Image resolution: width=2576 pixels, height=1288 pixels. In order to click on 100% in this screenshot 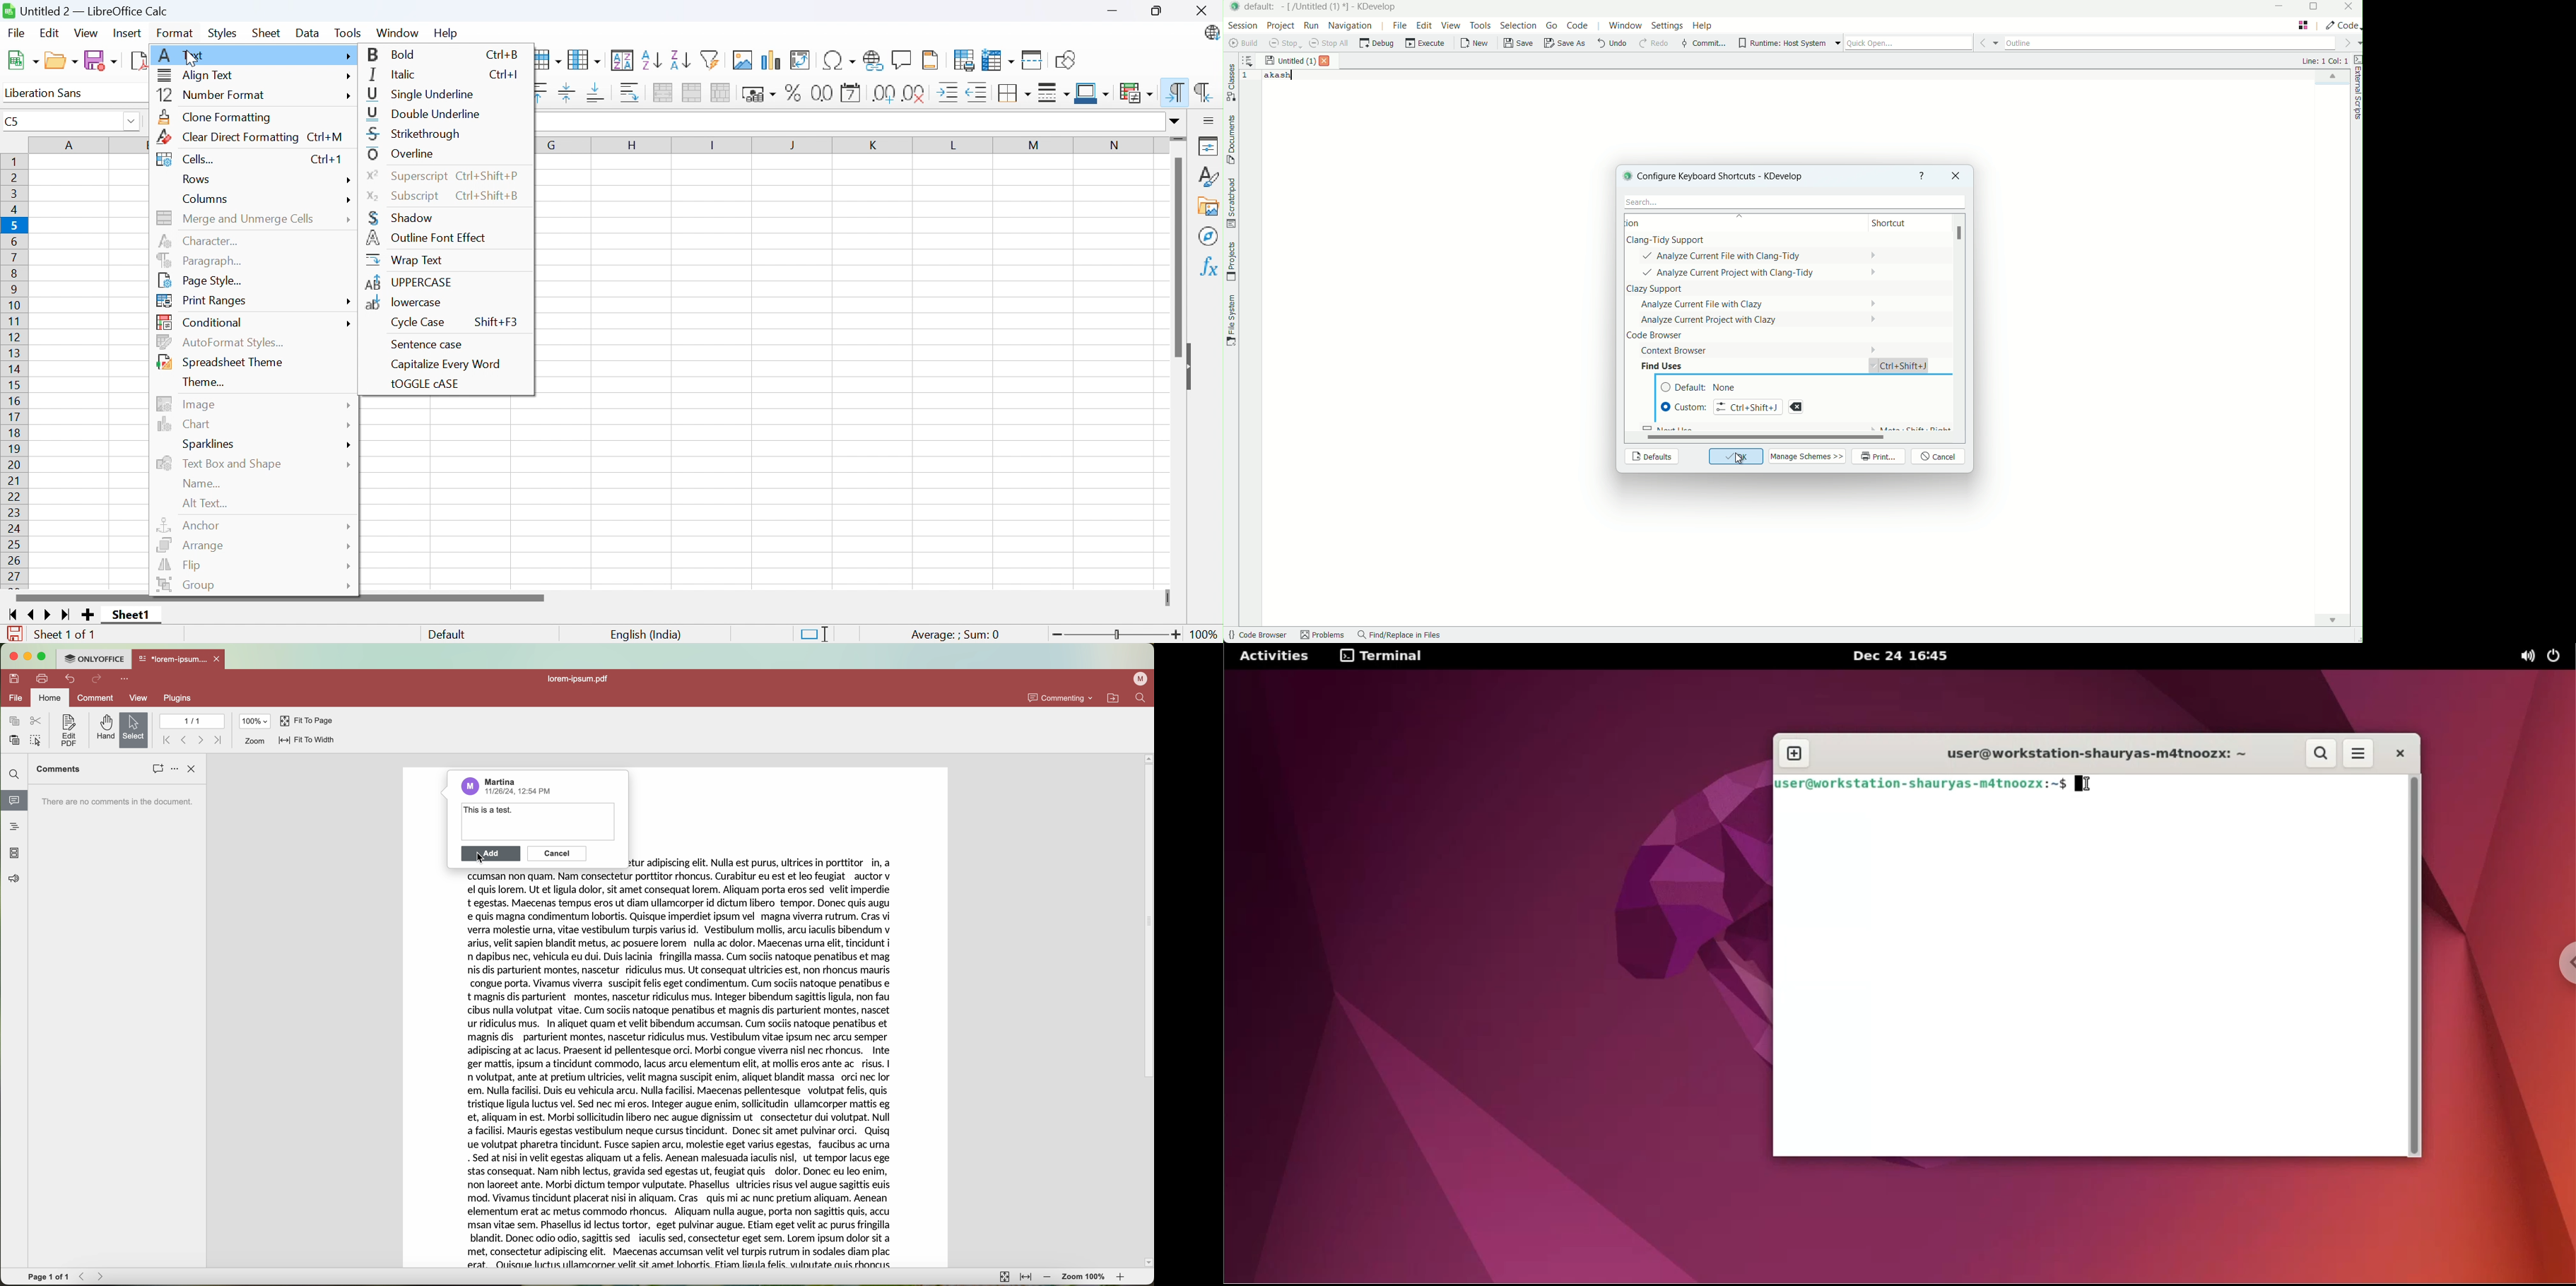, I will do `click(255, 721)`.